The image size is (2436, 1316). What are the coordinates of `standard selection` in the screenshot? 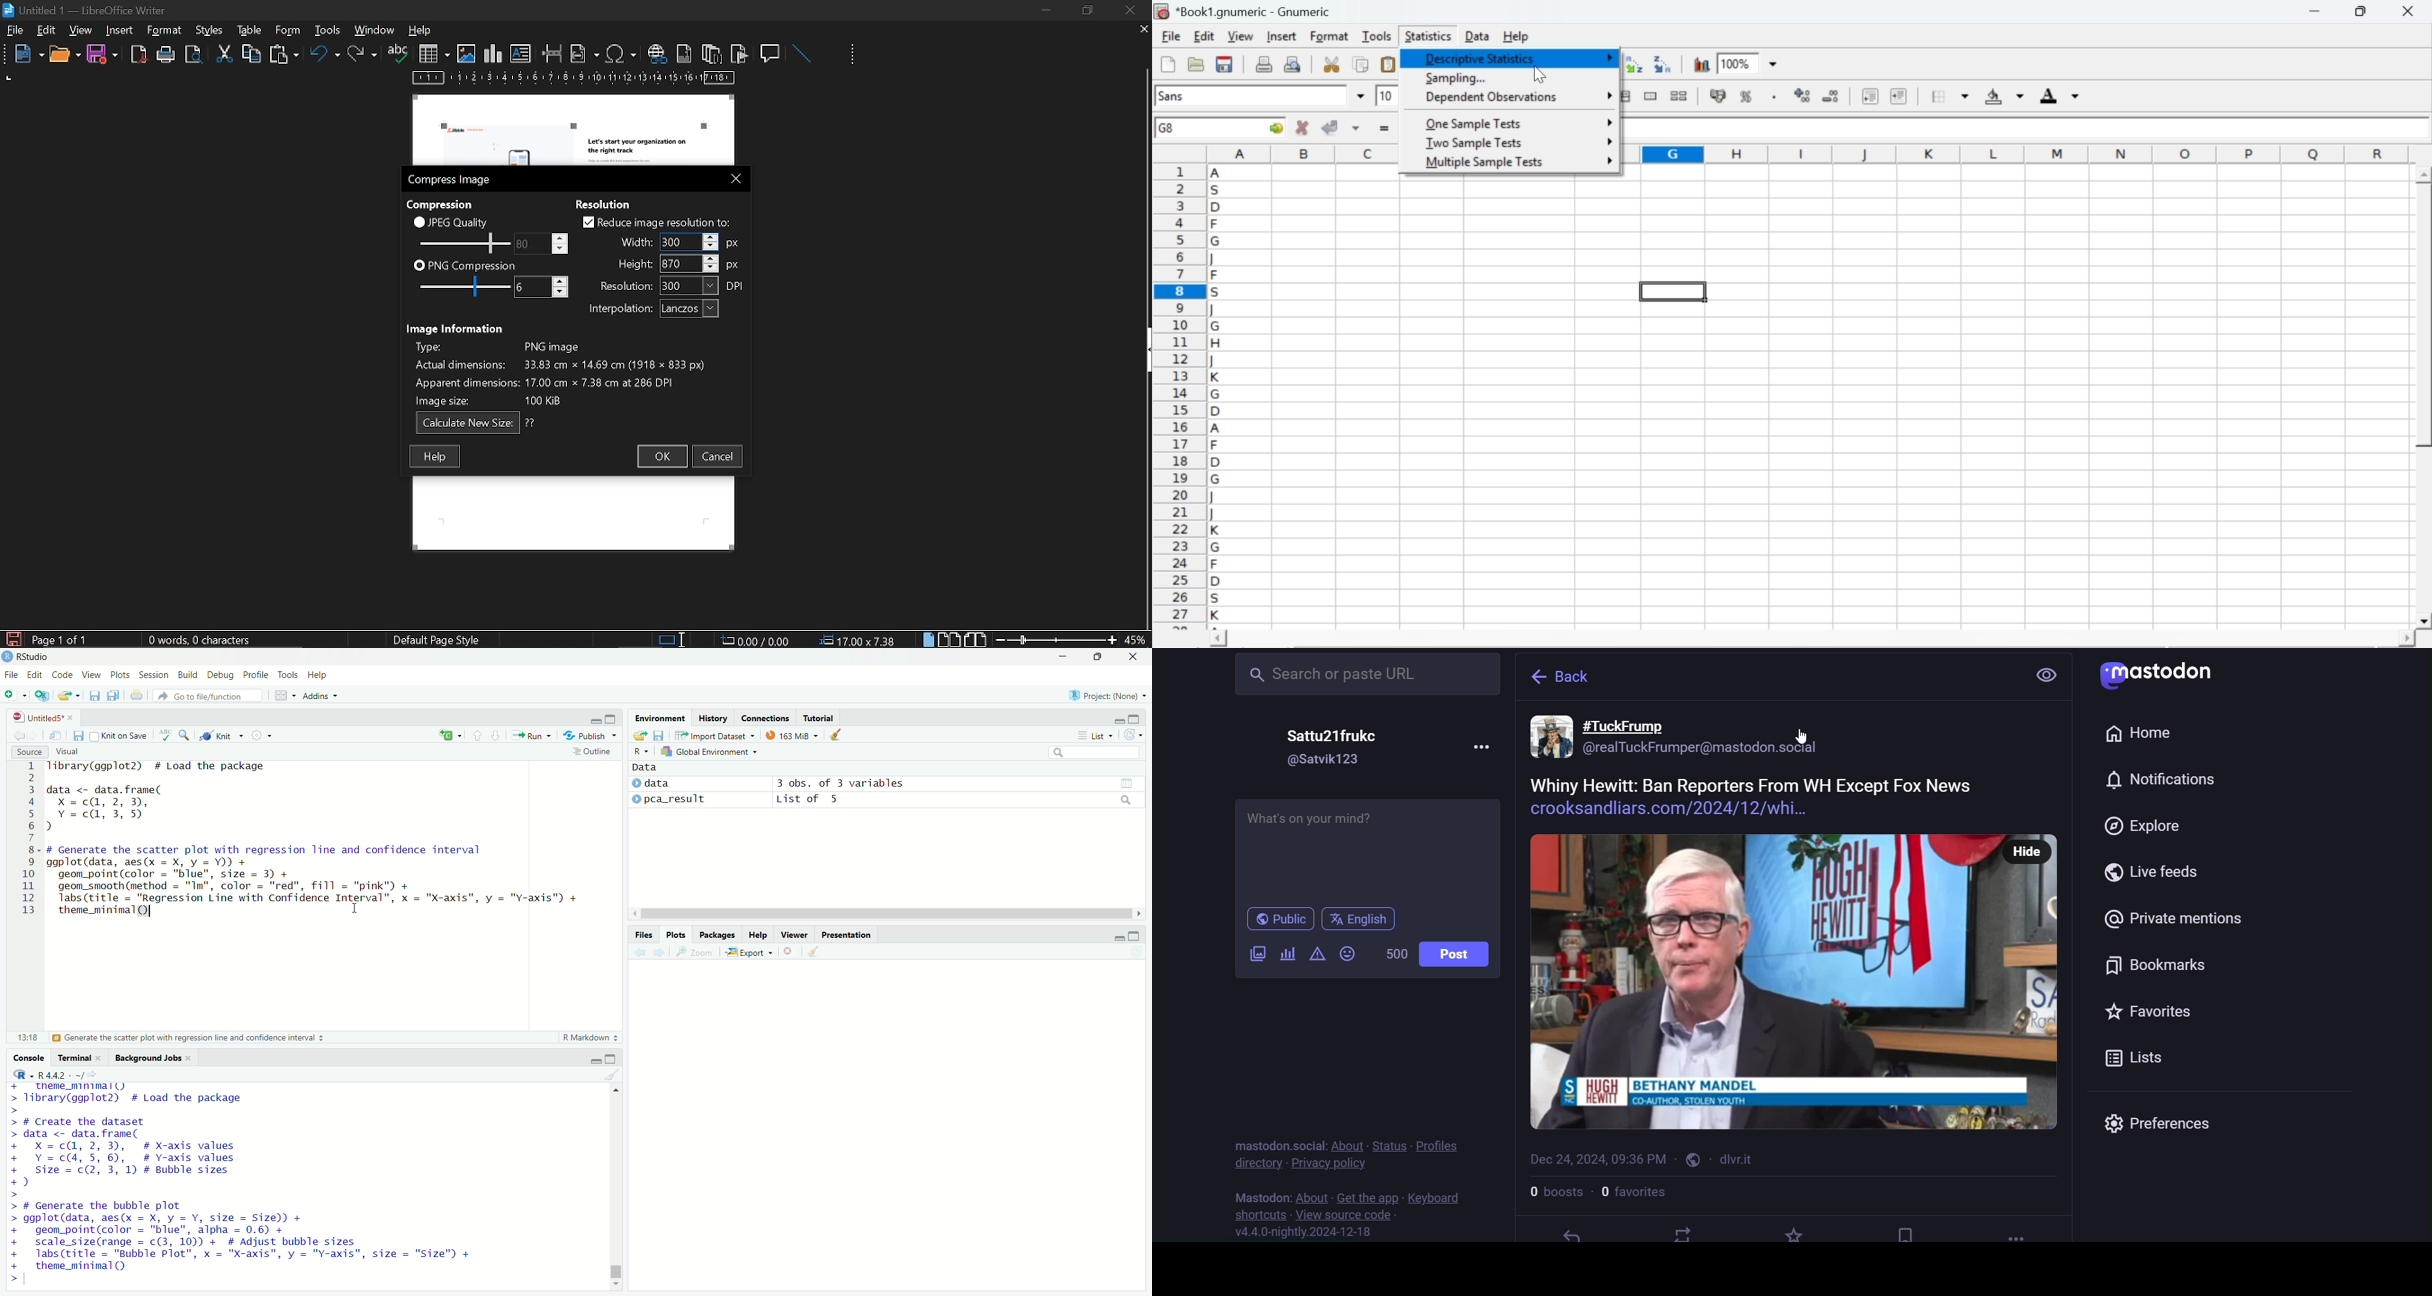 It's located at (673, 639).